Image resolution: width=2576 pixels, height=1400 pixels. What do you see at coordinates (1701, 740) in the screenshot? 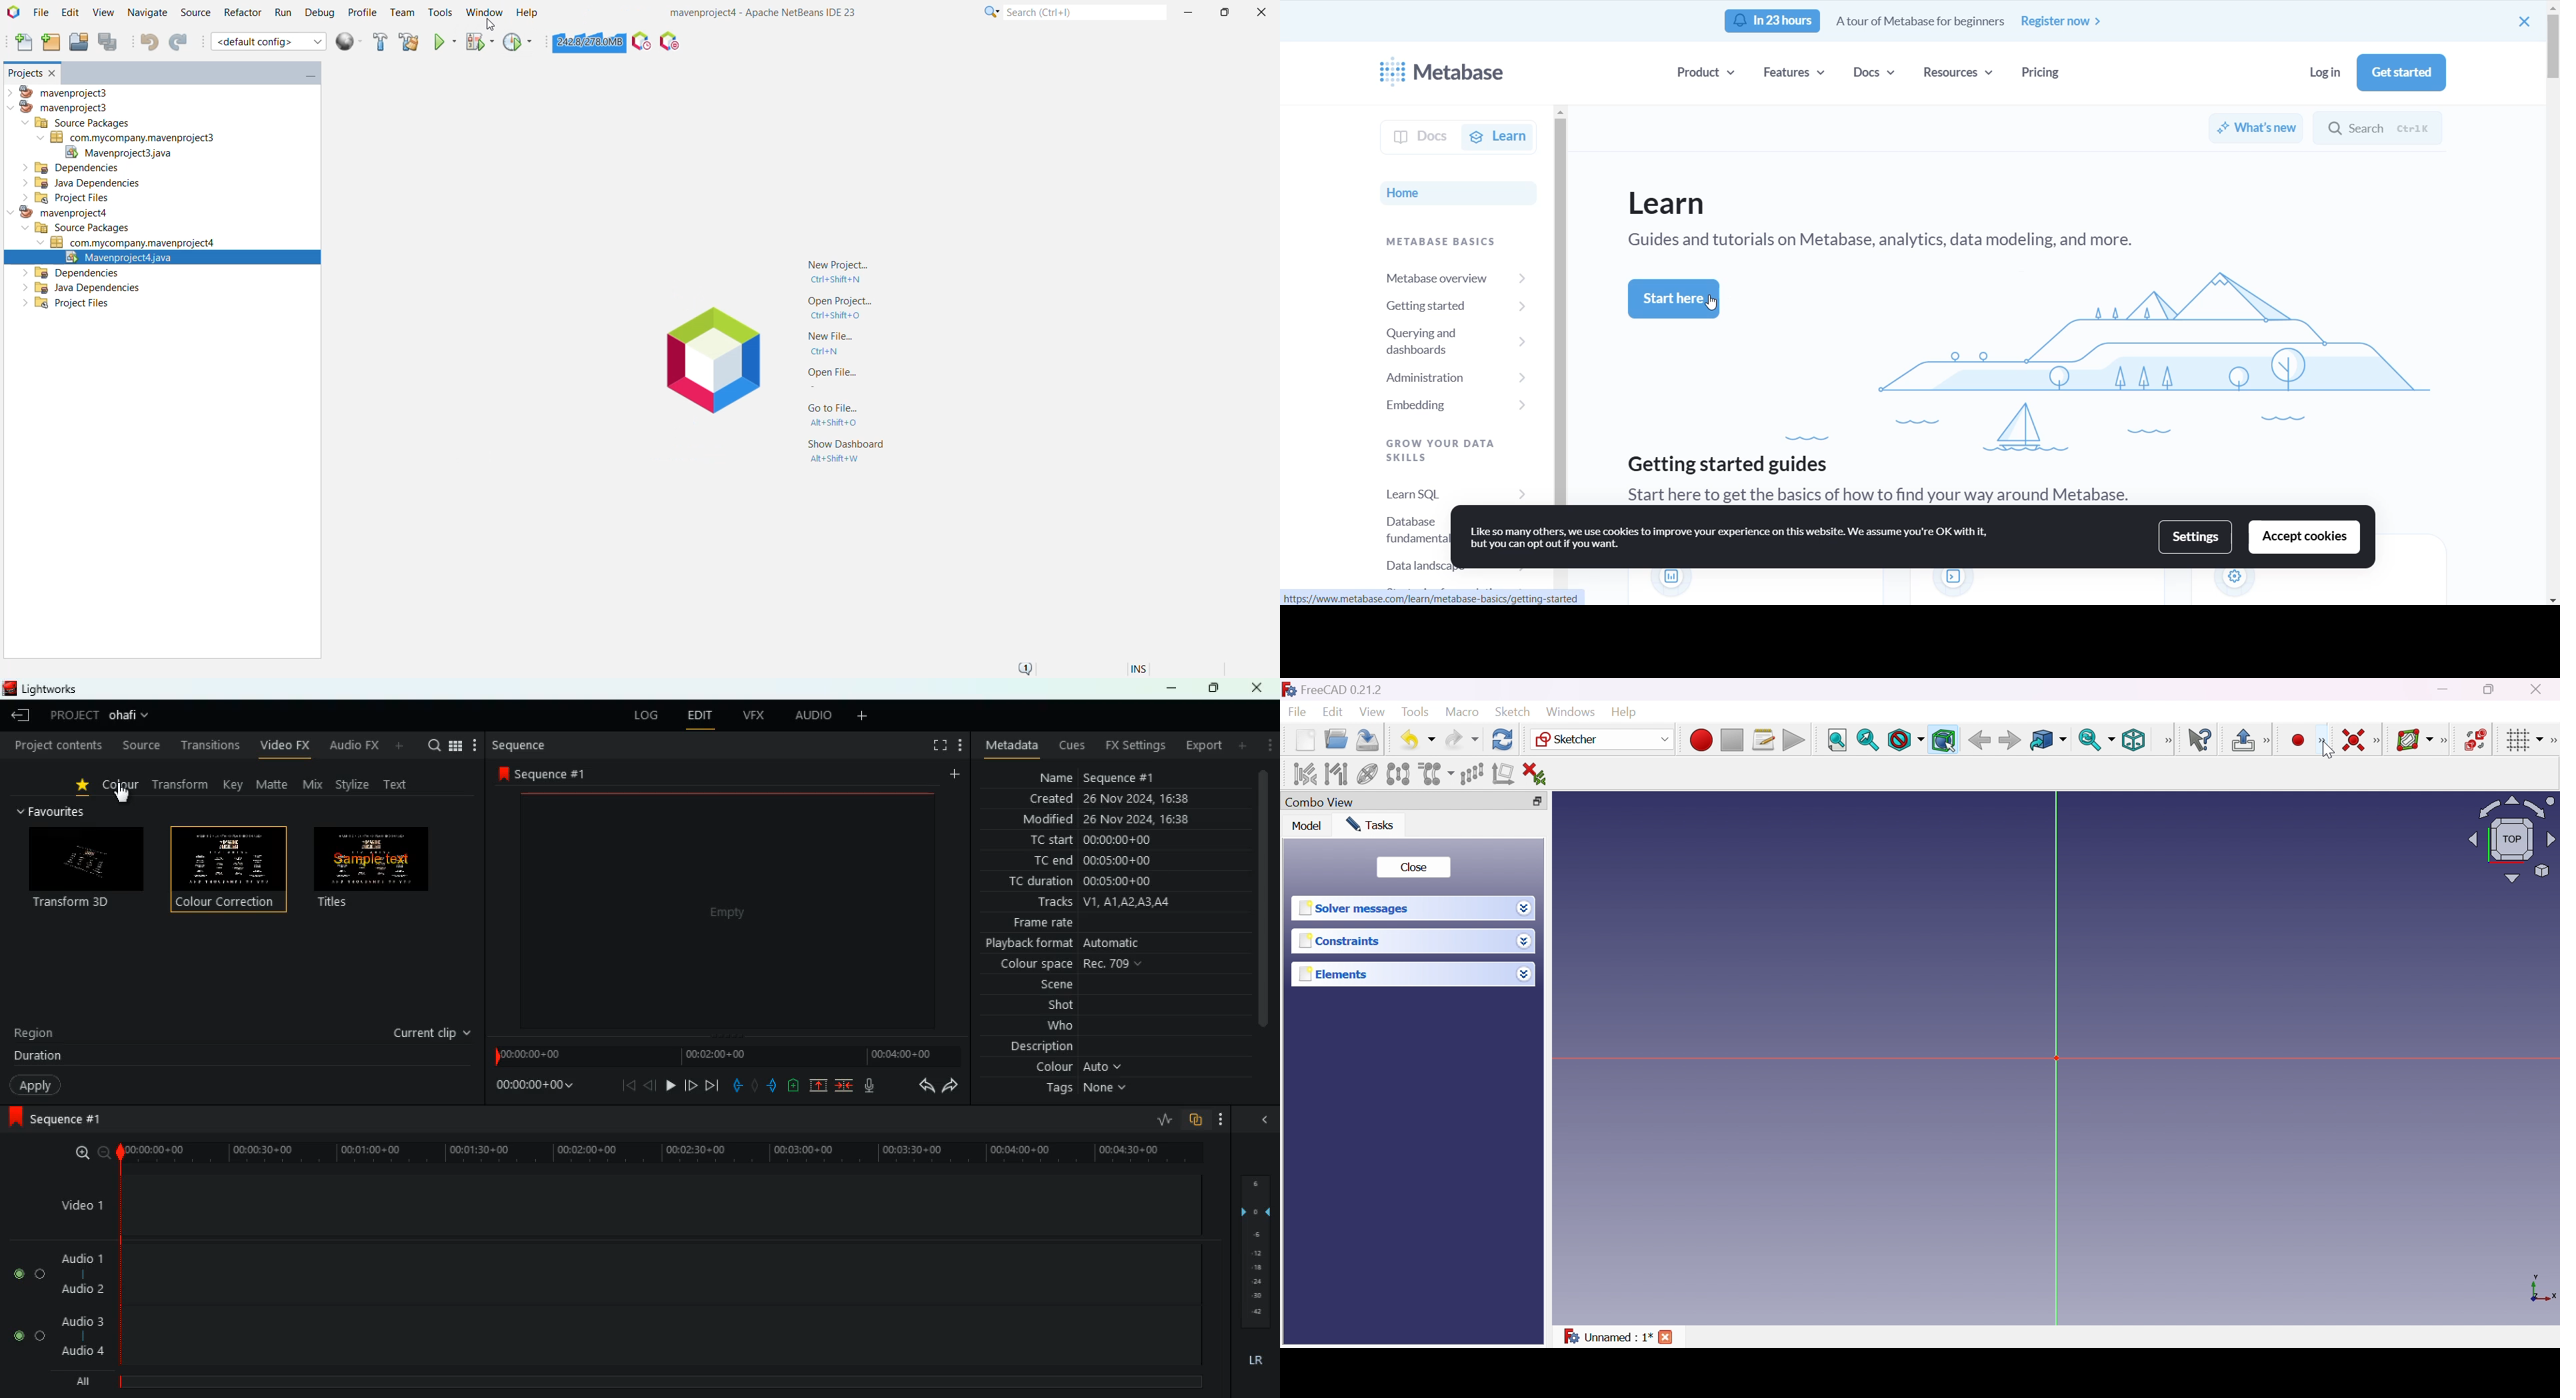
I see `Macro recording...` at bounding box center [1701, 740].